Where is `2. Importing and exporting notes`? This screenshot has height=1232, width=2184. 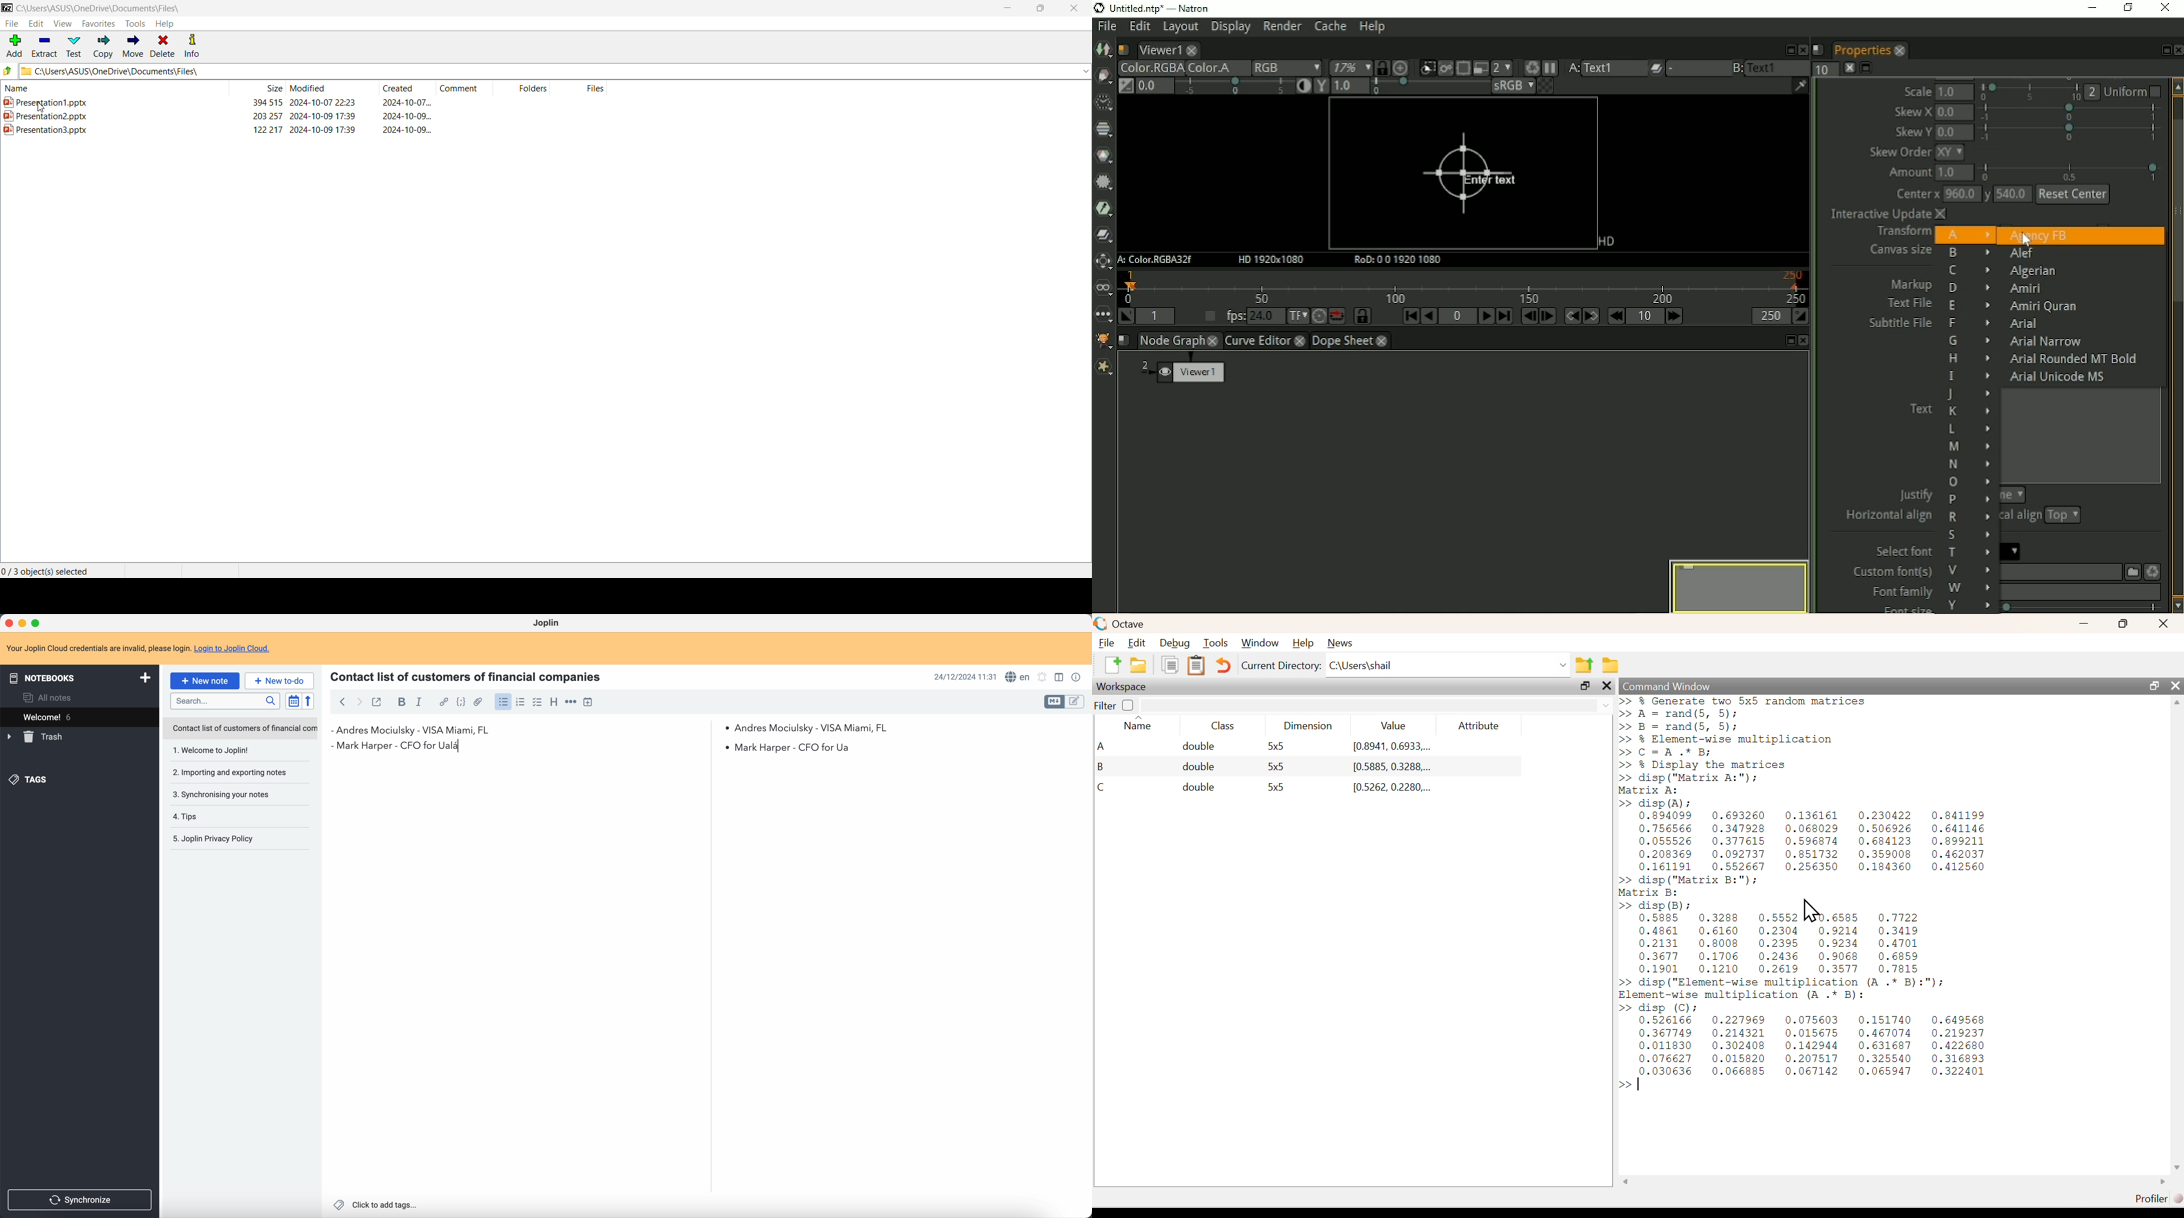 2. Importing and exporting notes is located at coordinates (232, 773).